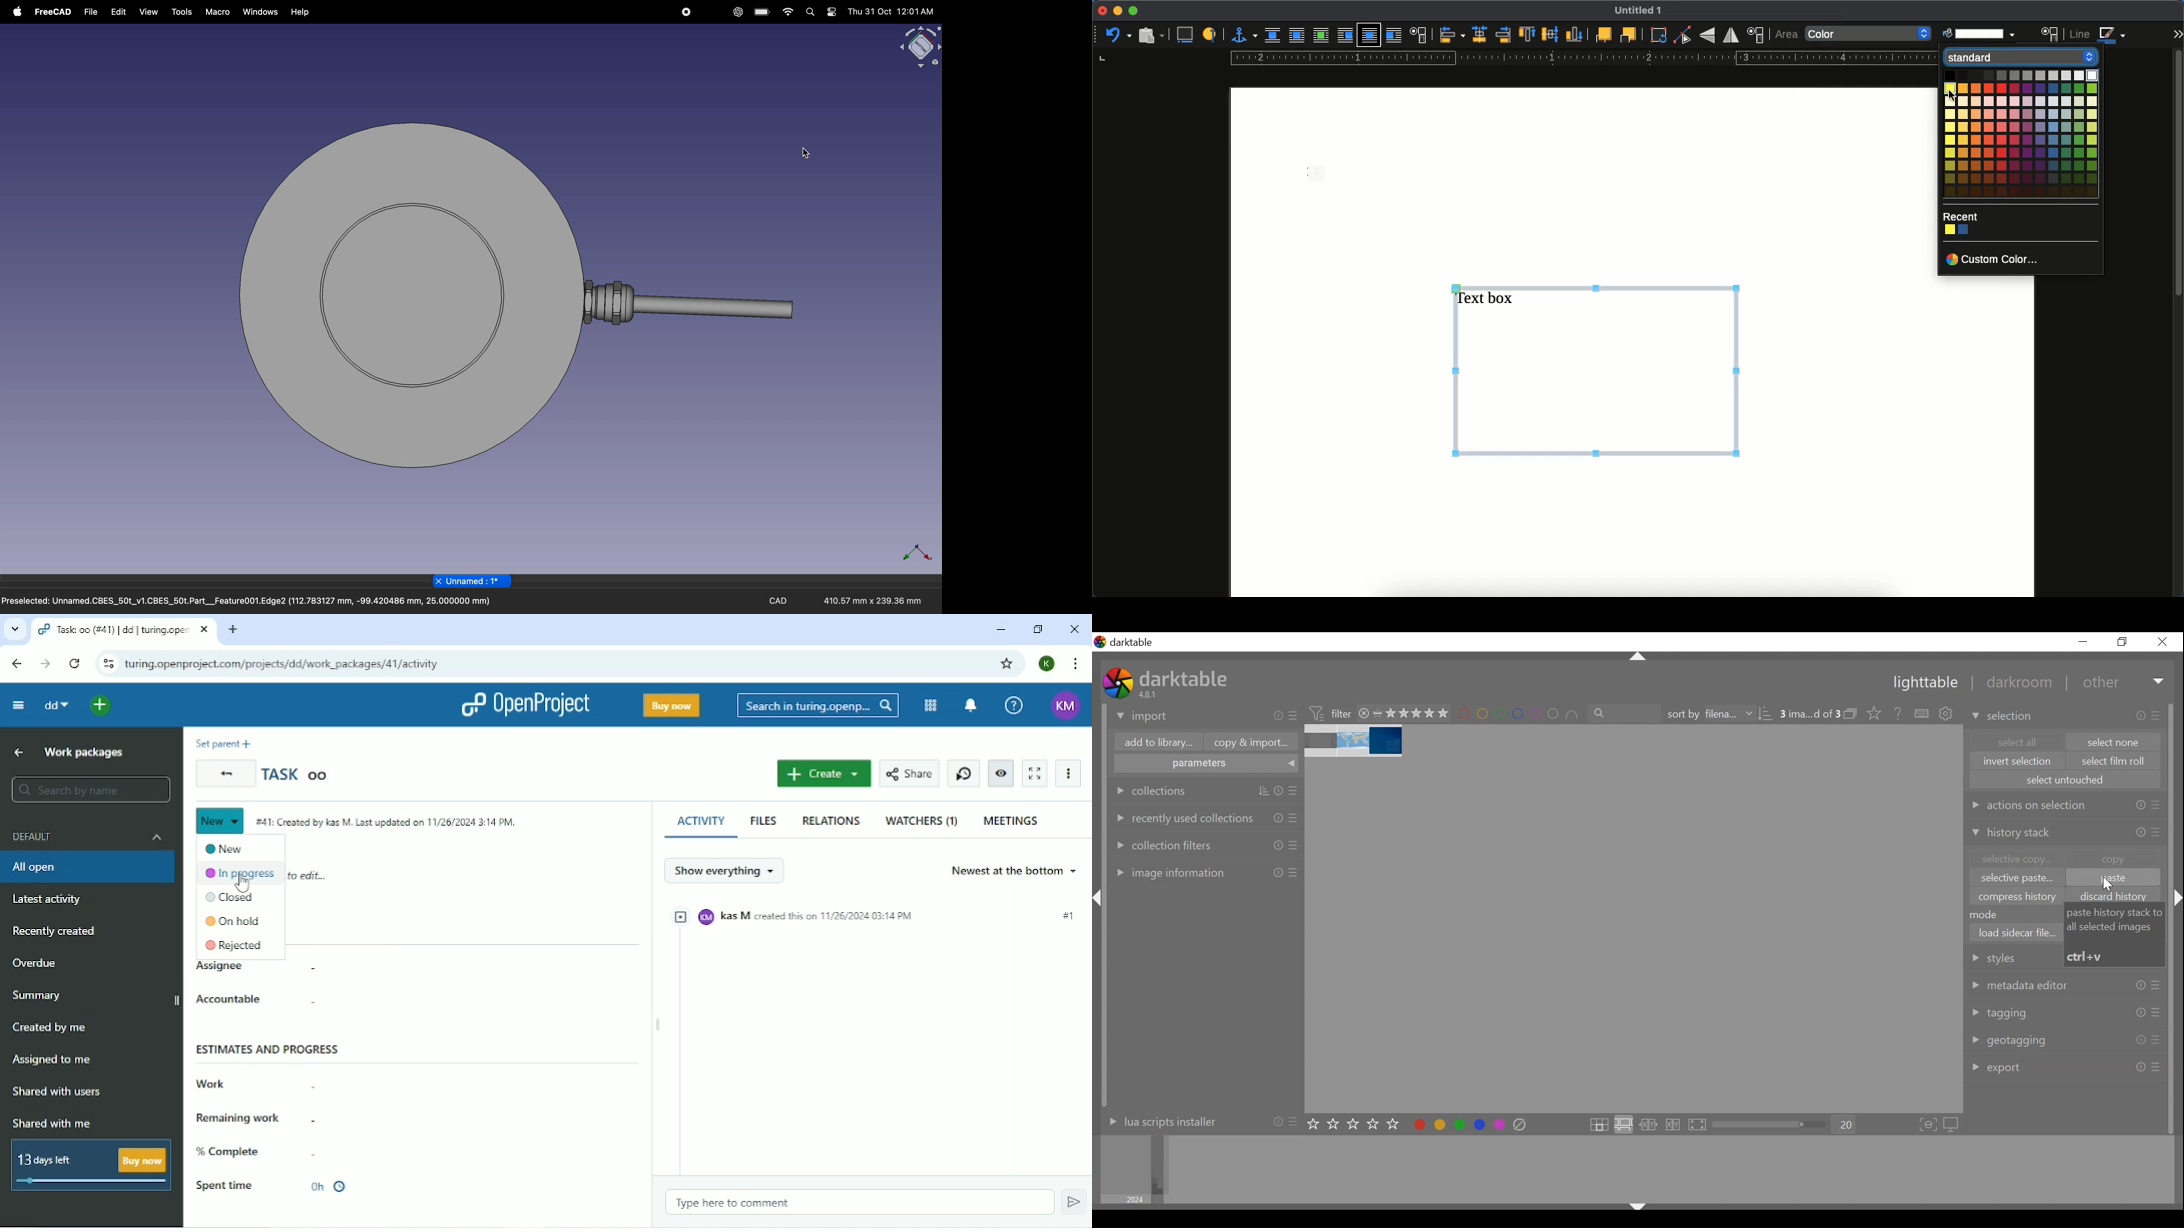 The image size is (2184, 1232). I want to click on RELATIONS, so click(832, 819).